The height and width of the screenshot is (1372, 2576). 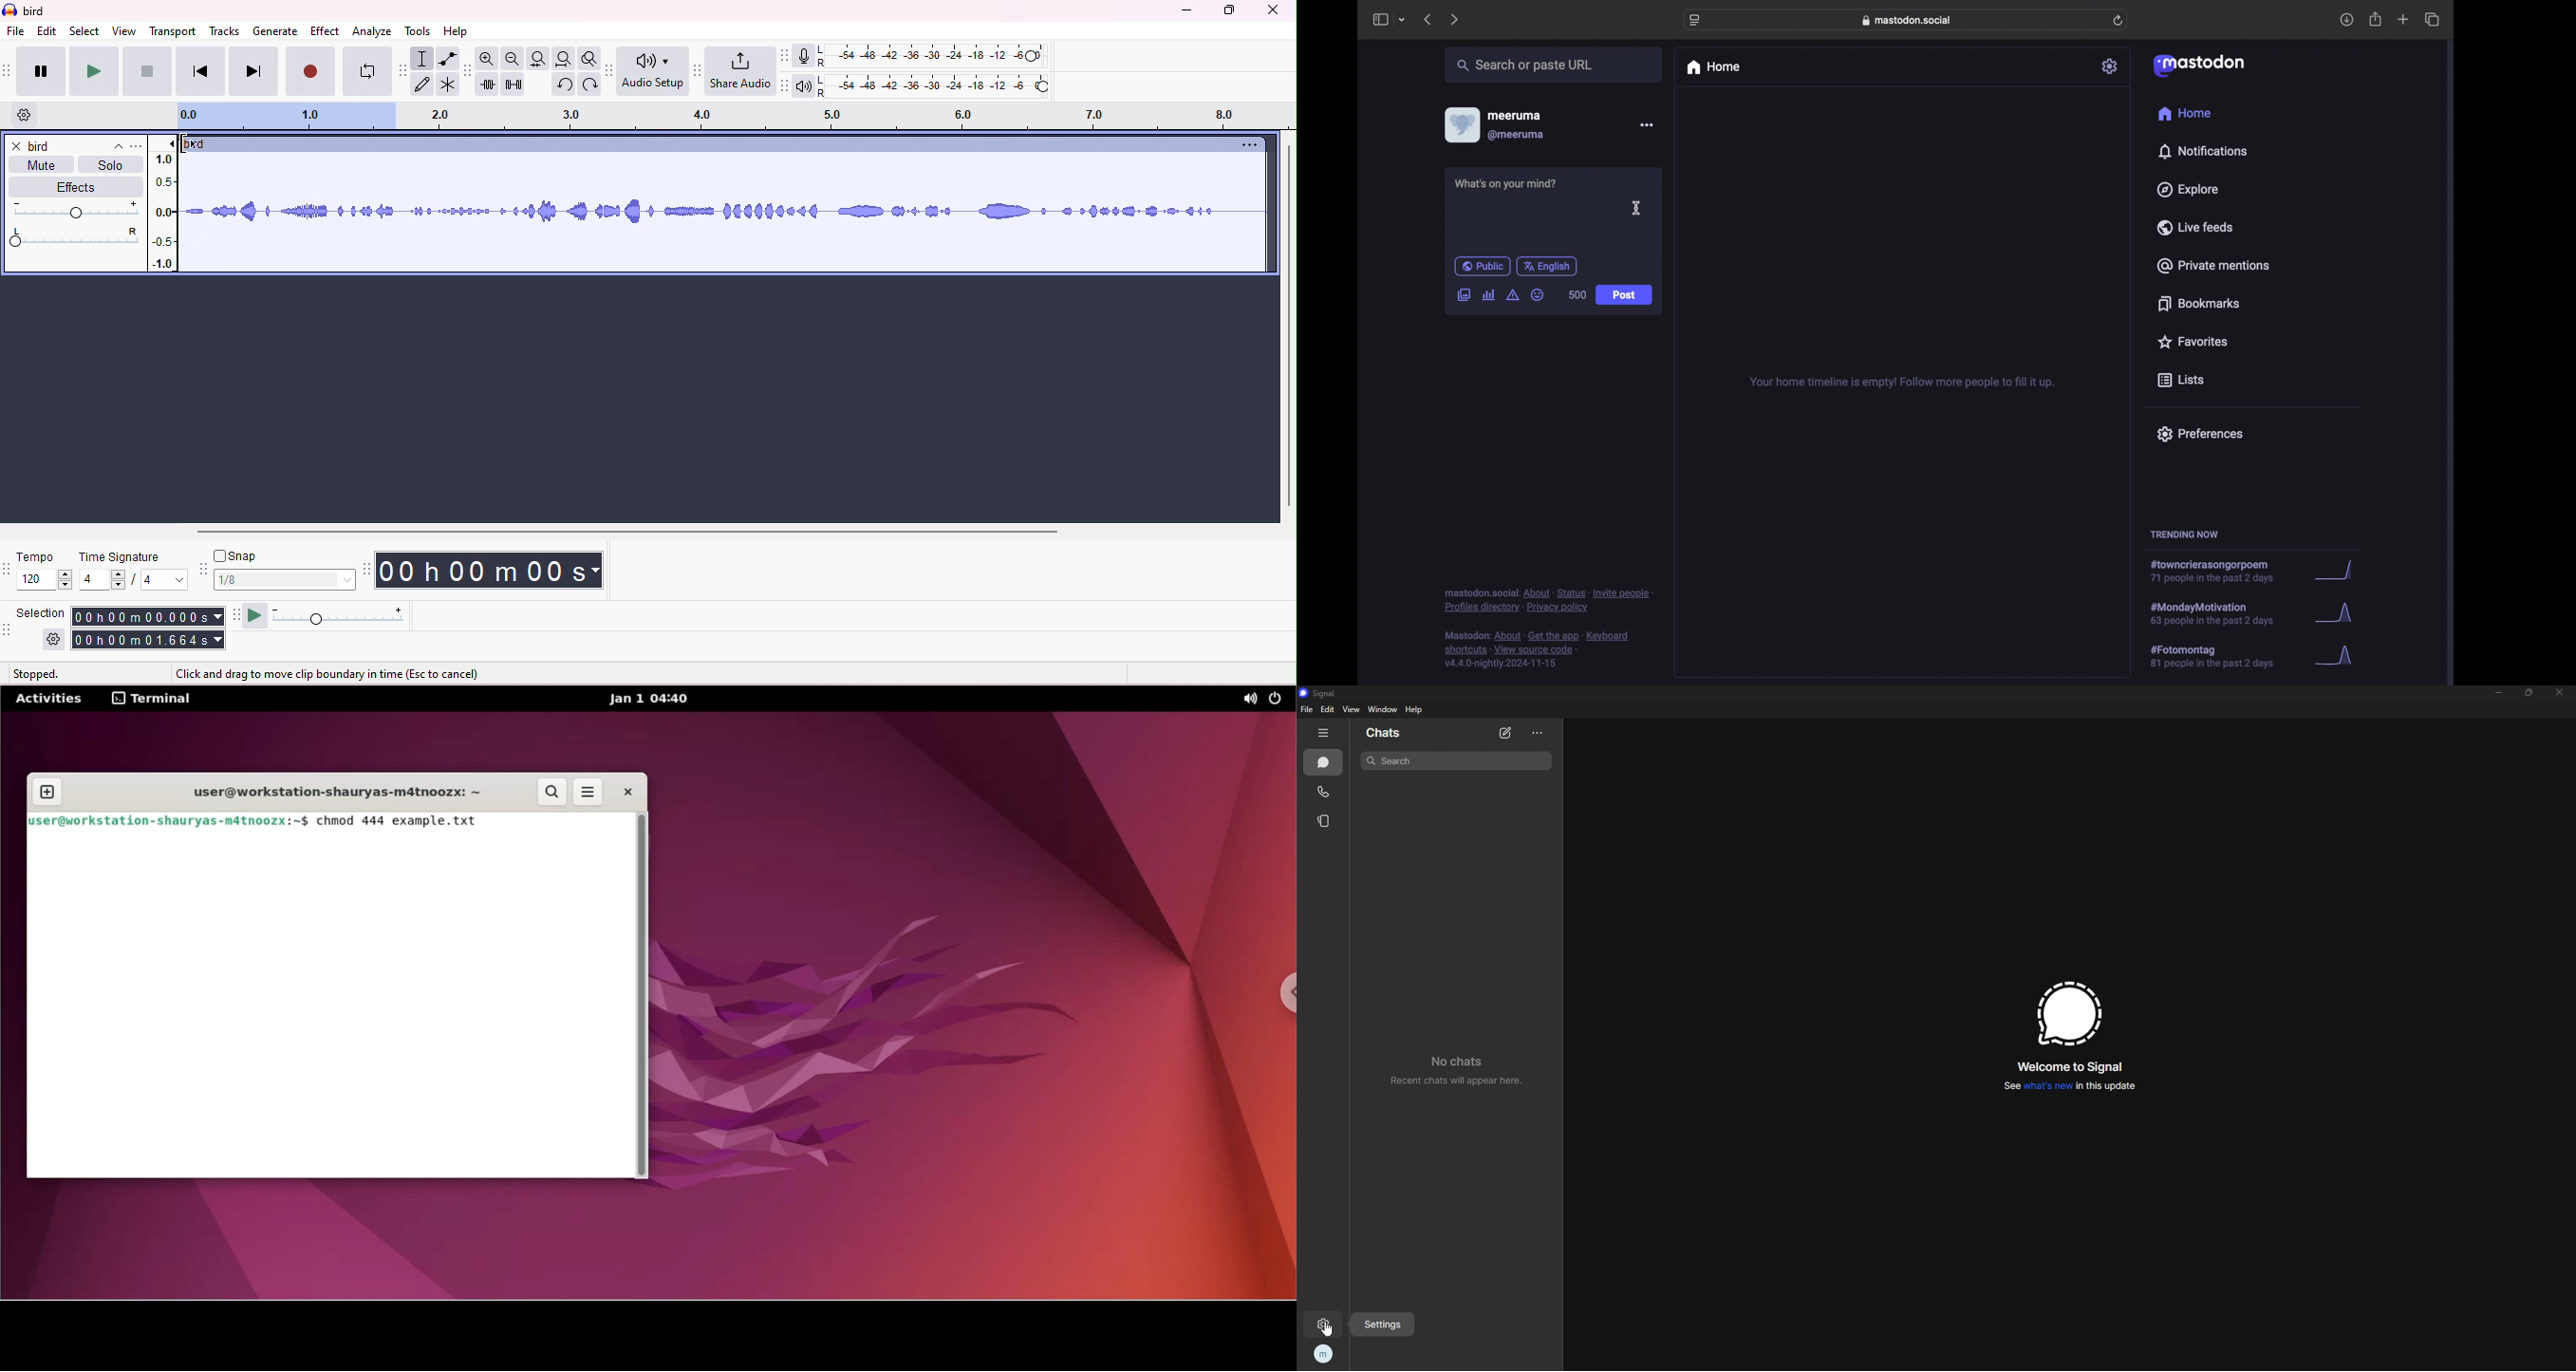 I want to click on select, so click(x=85, y=30).